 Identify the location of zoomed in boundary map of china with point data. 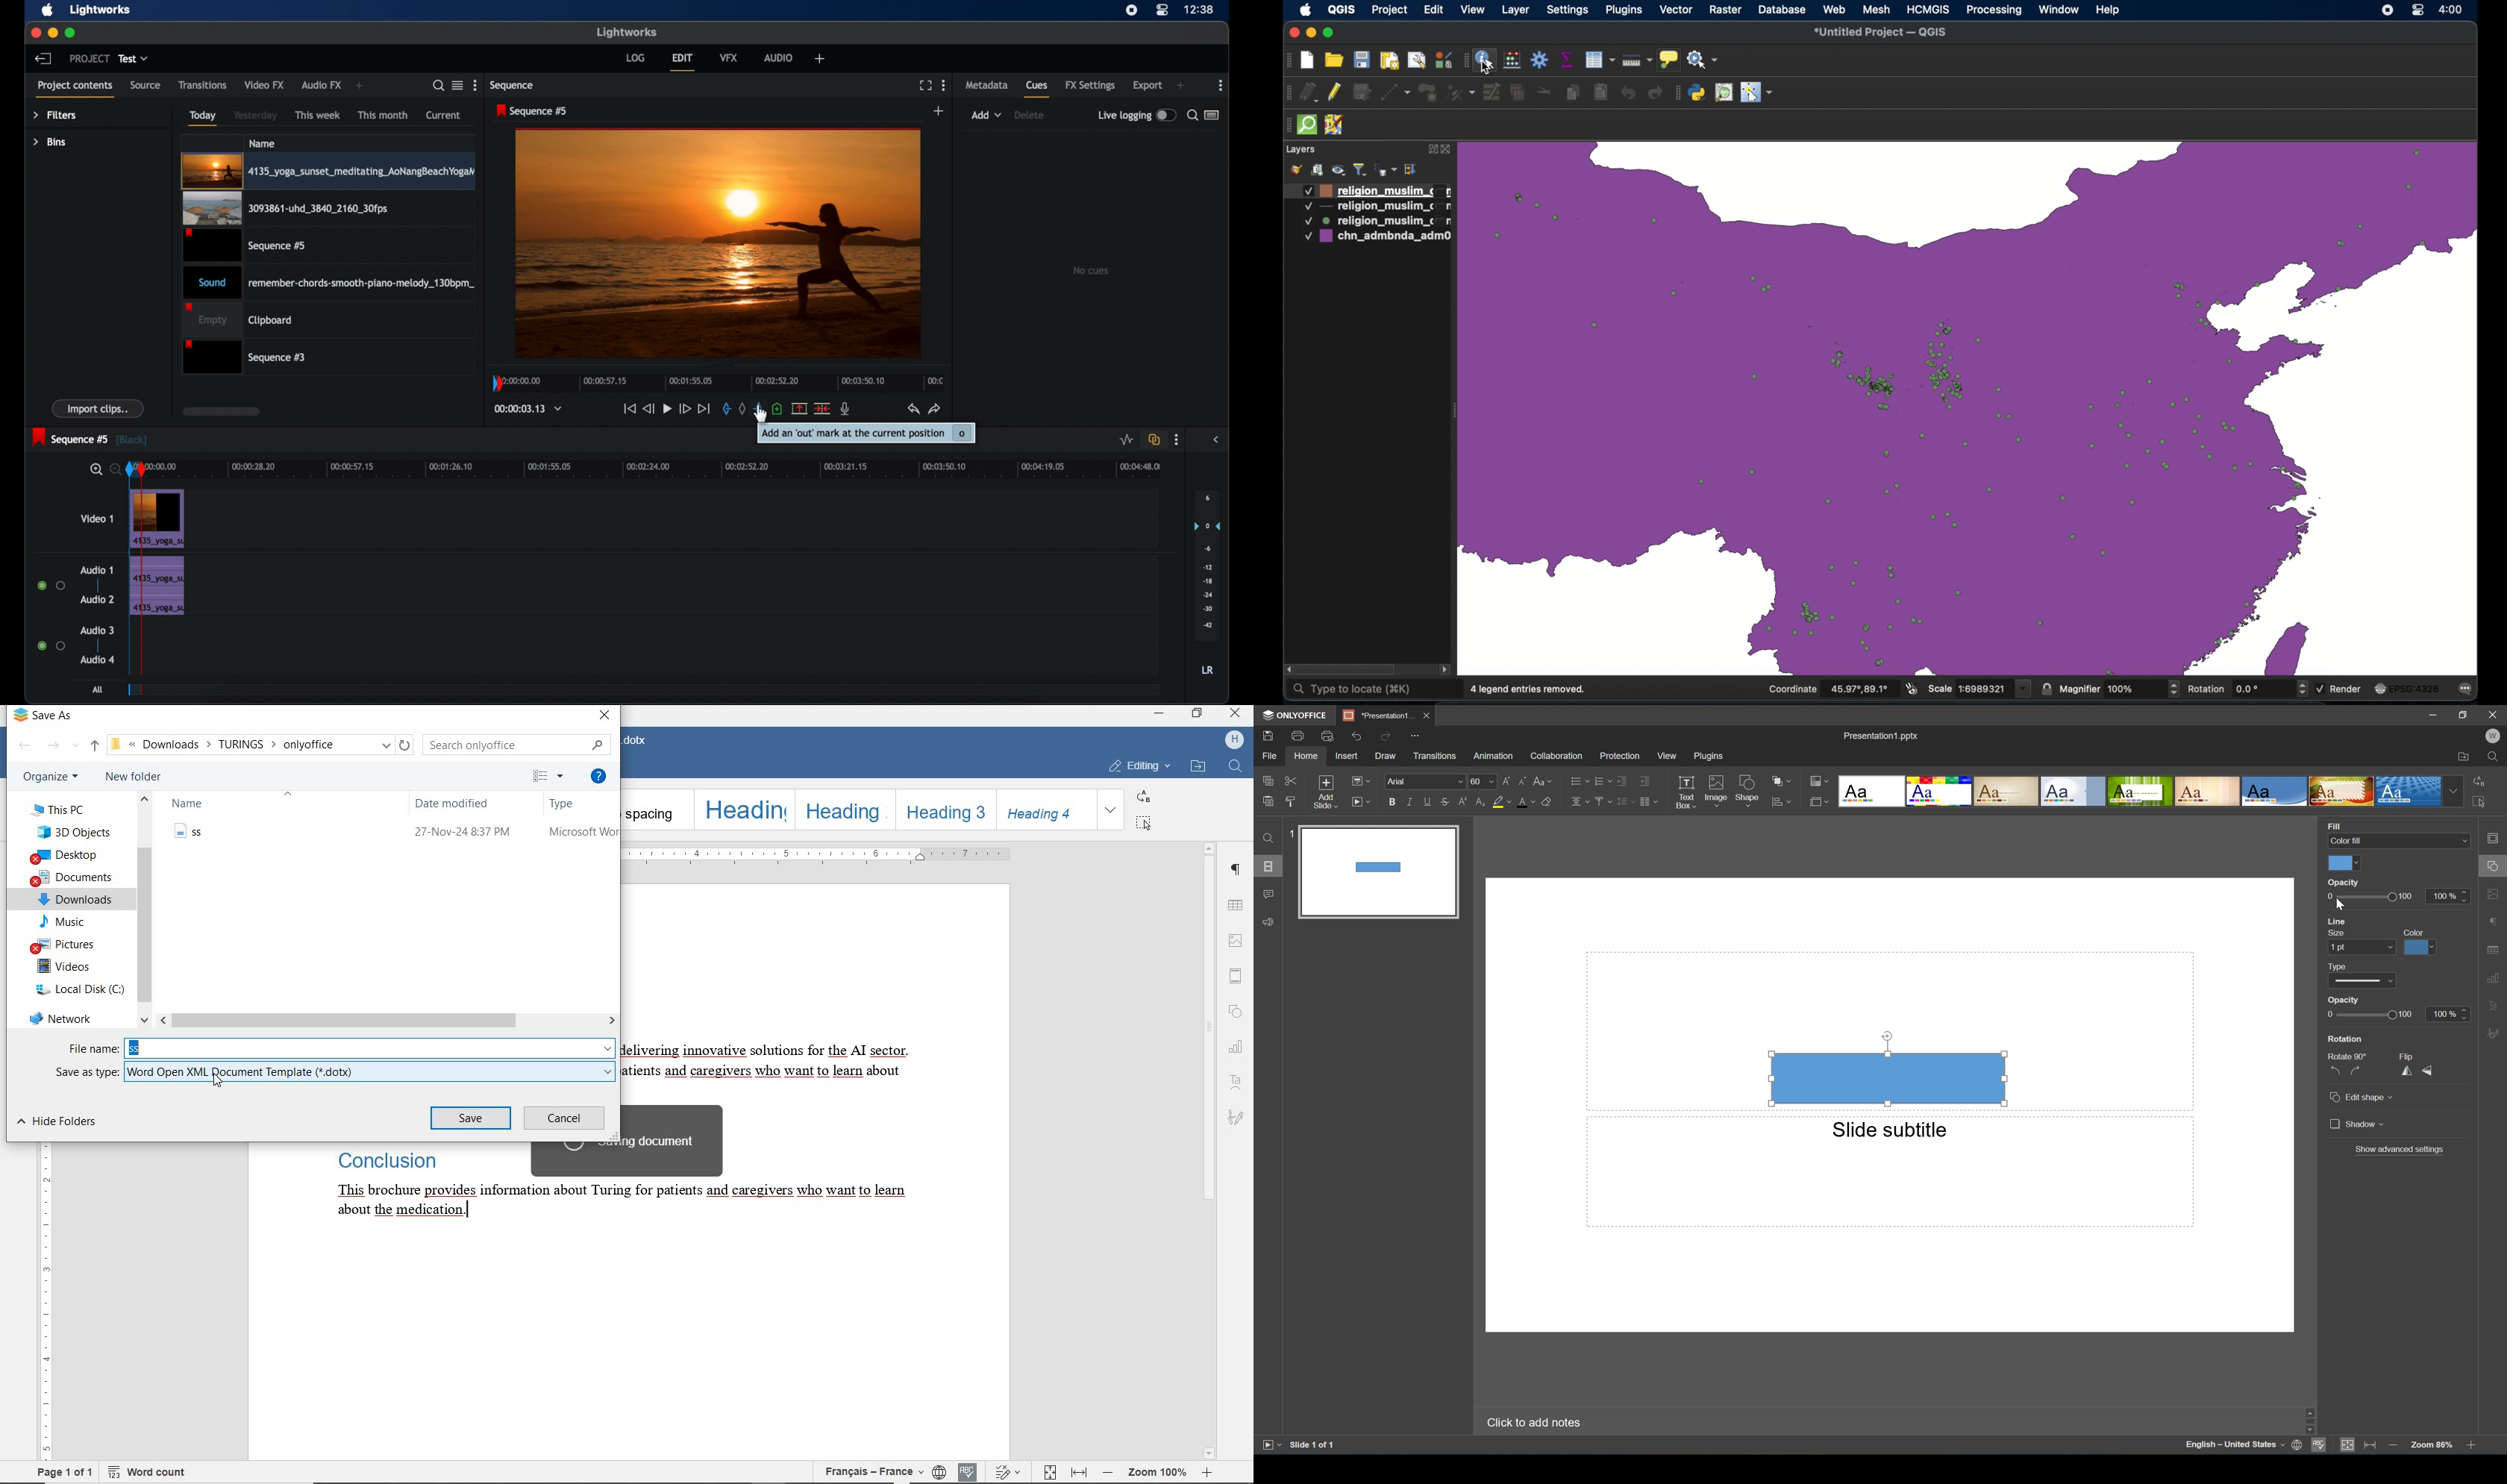
(1968, 405).